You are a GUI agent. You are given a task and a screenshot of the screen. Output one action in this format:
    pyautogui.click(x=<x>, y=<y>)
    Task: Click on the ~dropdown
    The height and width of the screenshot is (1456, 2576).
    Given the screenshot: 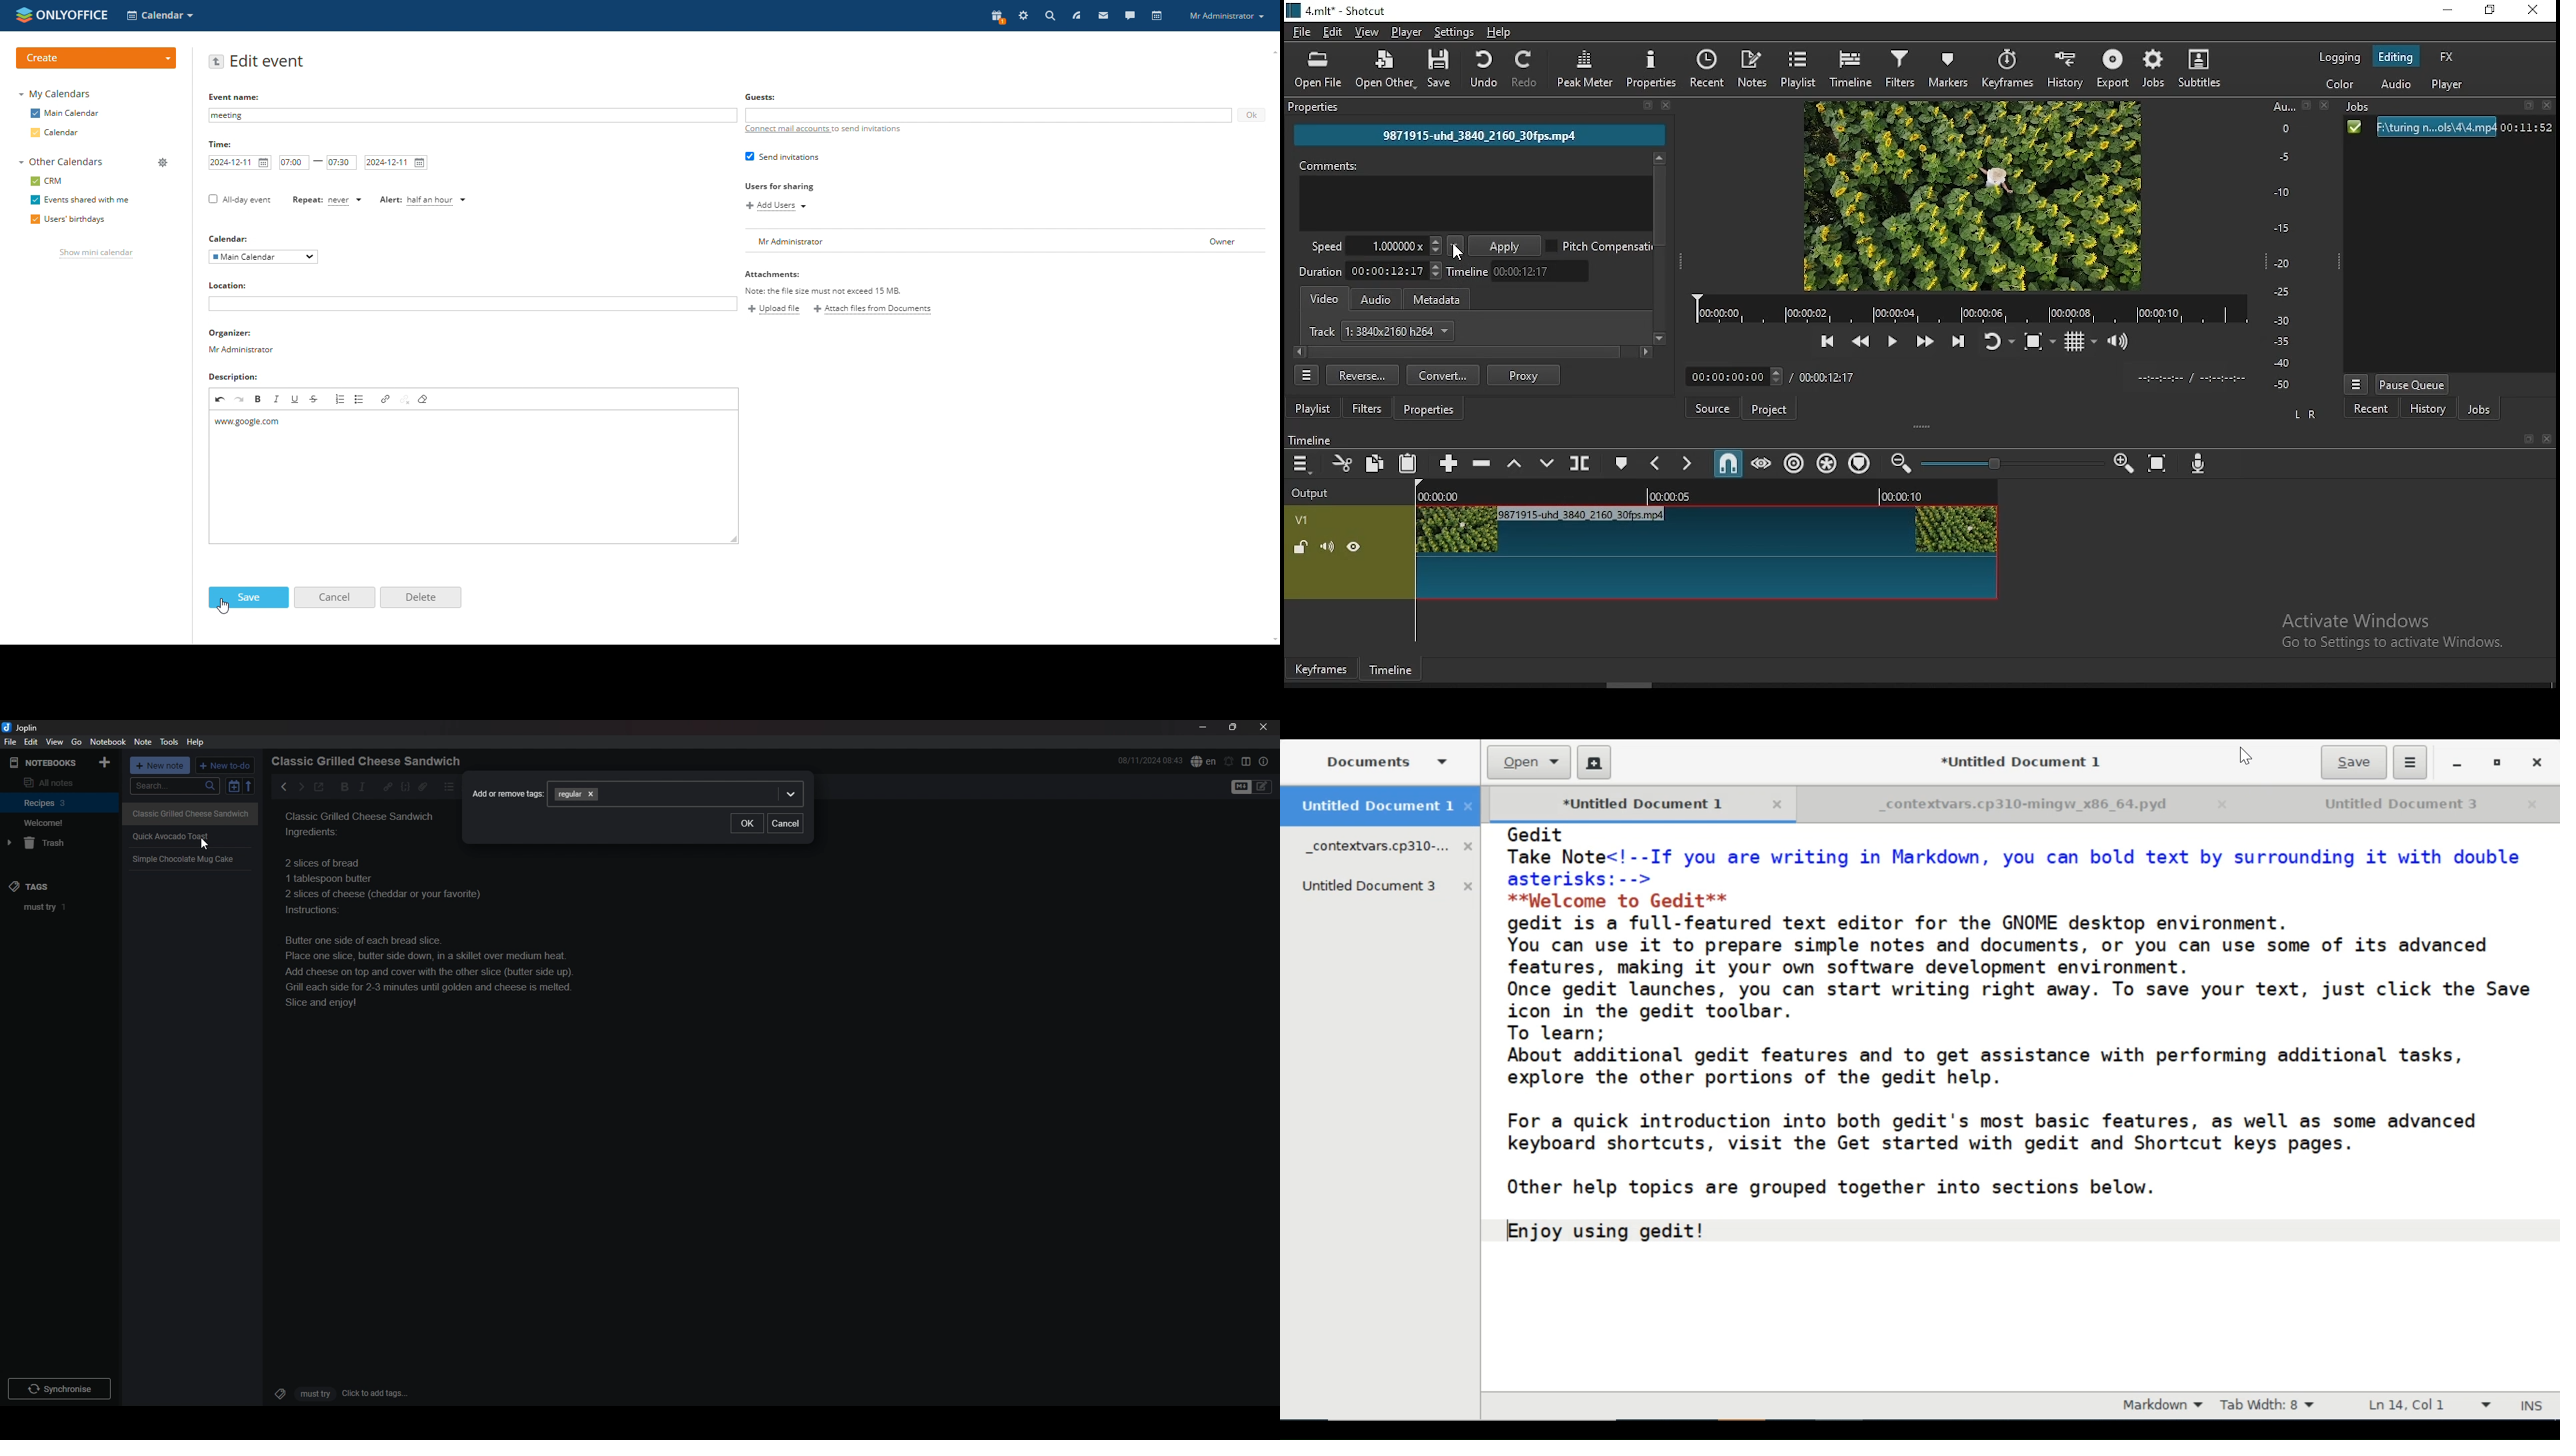 What is the action you would take?
    pyautogui.click(x=789, y=793)
    